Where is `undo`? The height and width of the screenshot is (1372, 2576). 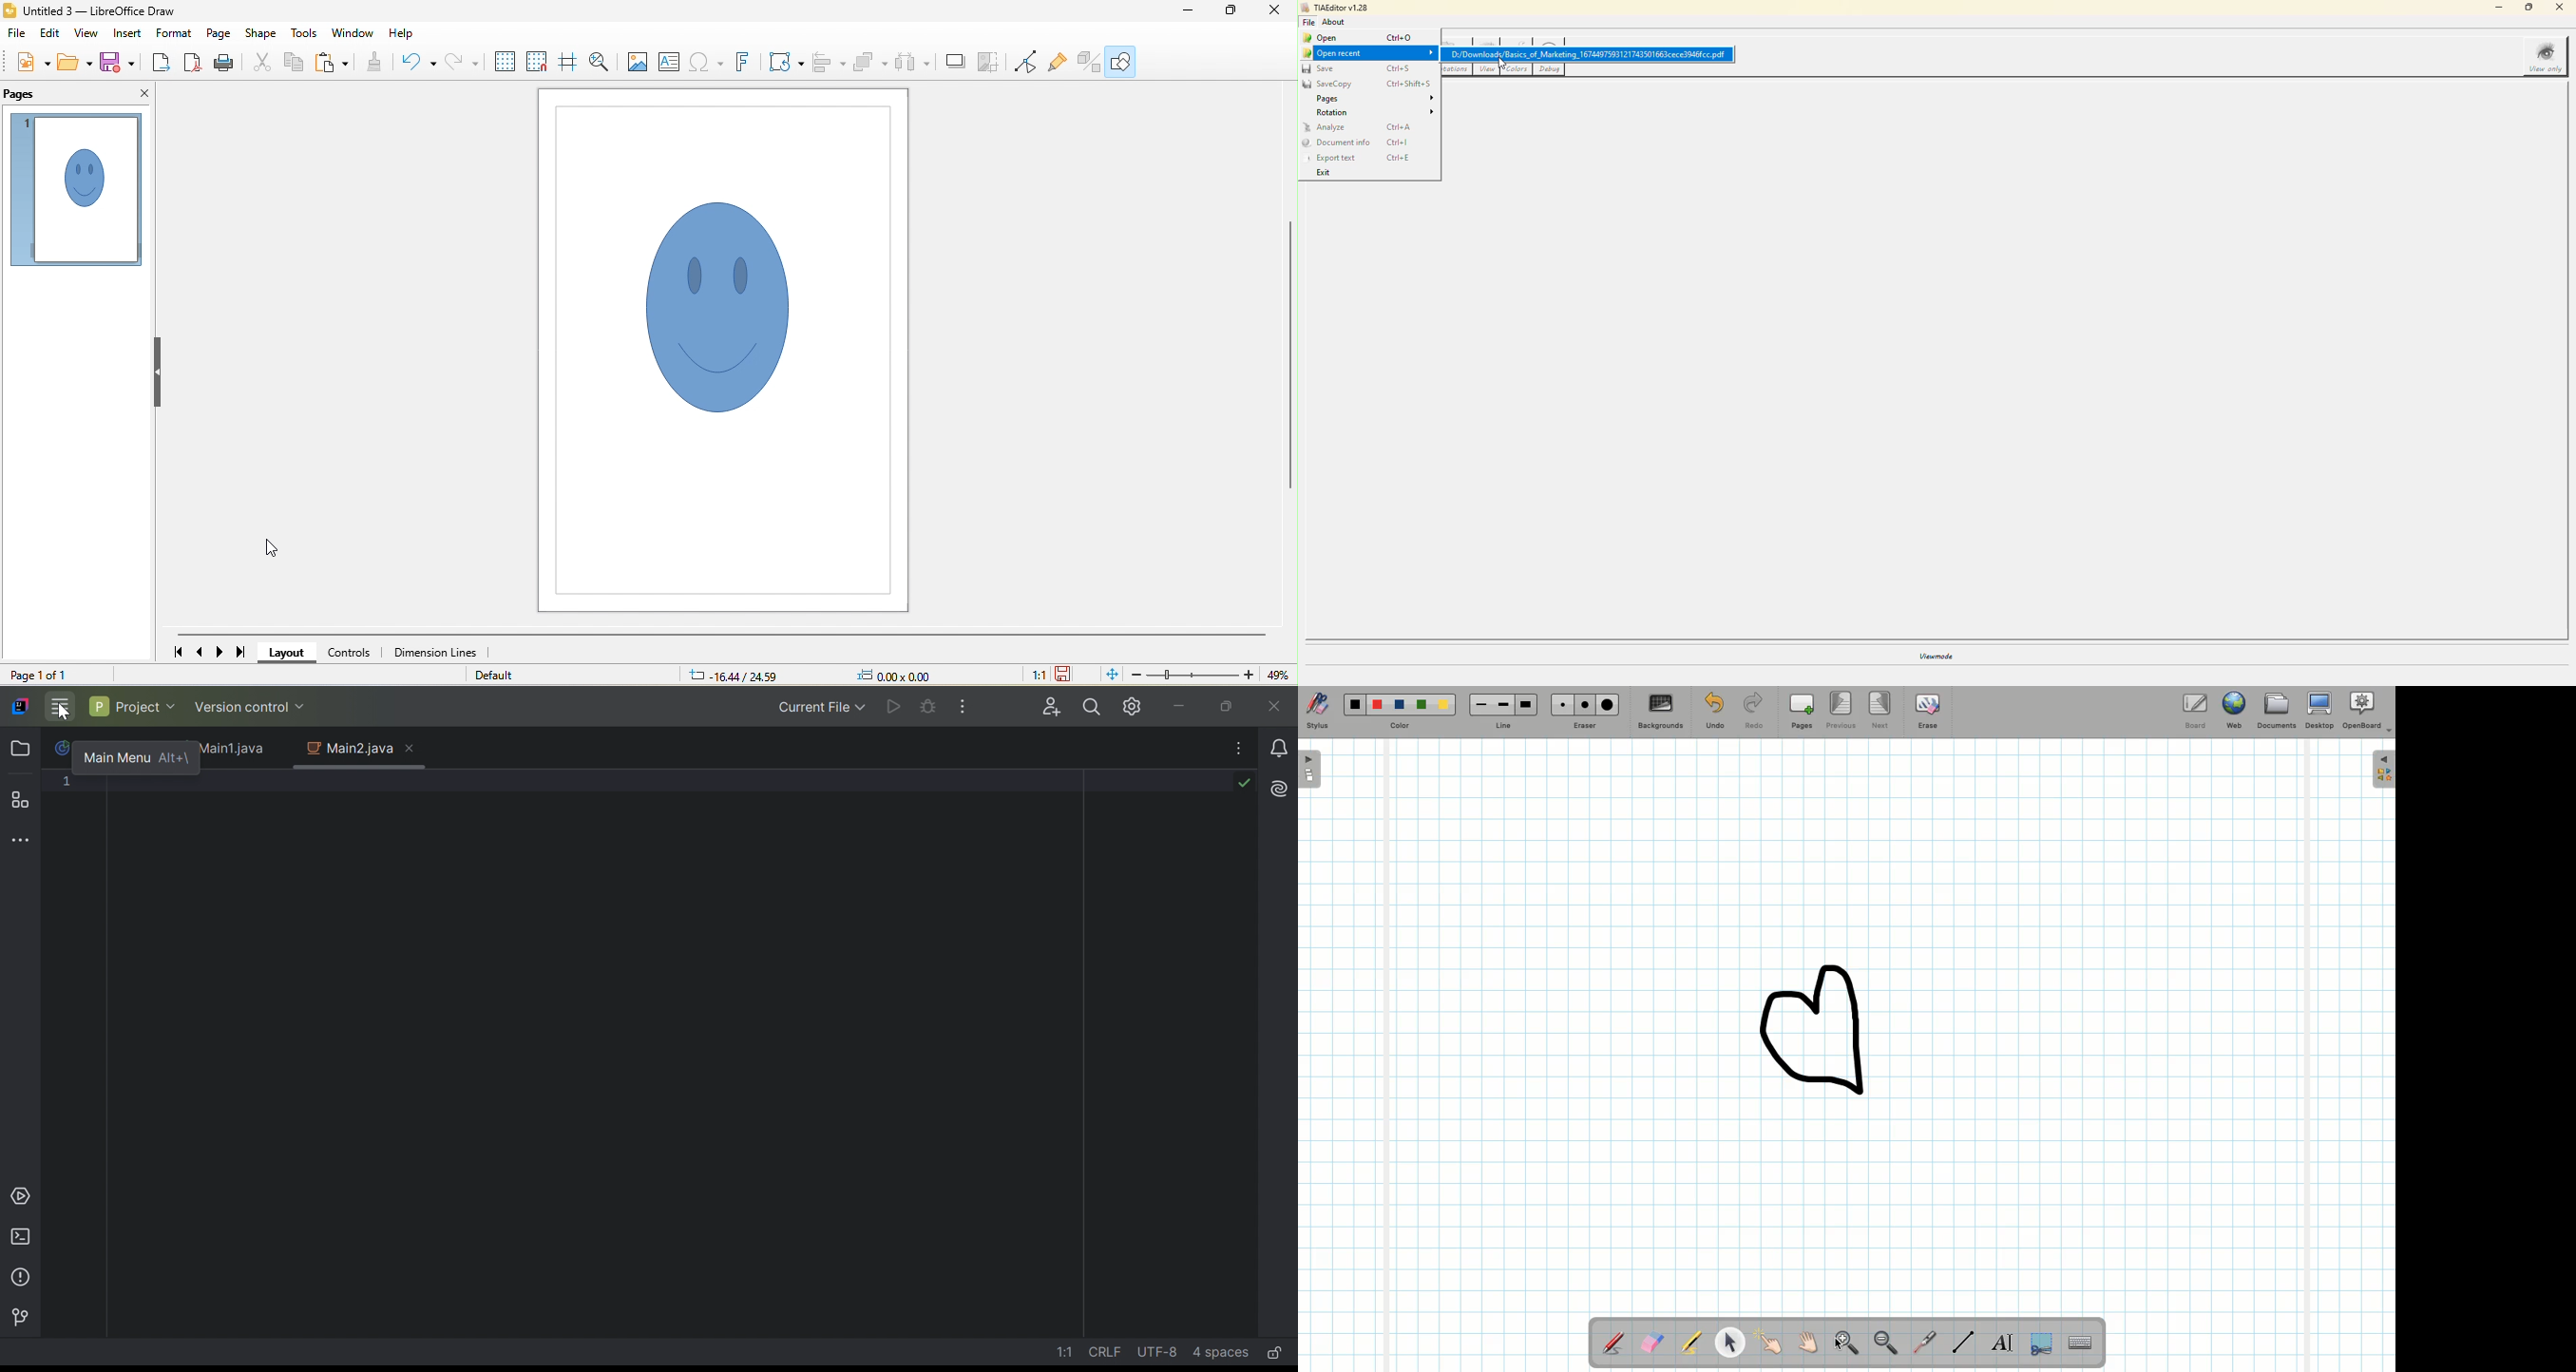 undo is located at coordinates (419, 60).